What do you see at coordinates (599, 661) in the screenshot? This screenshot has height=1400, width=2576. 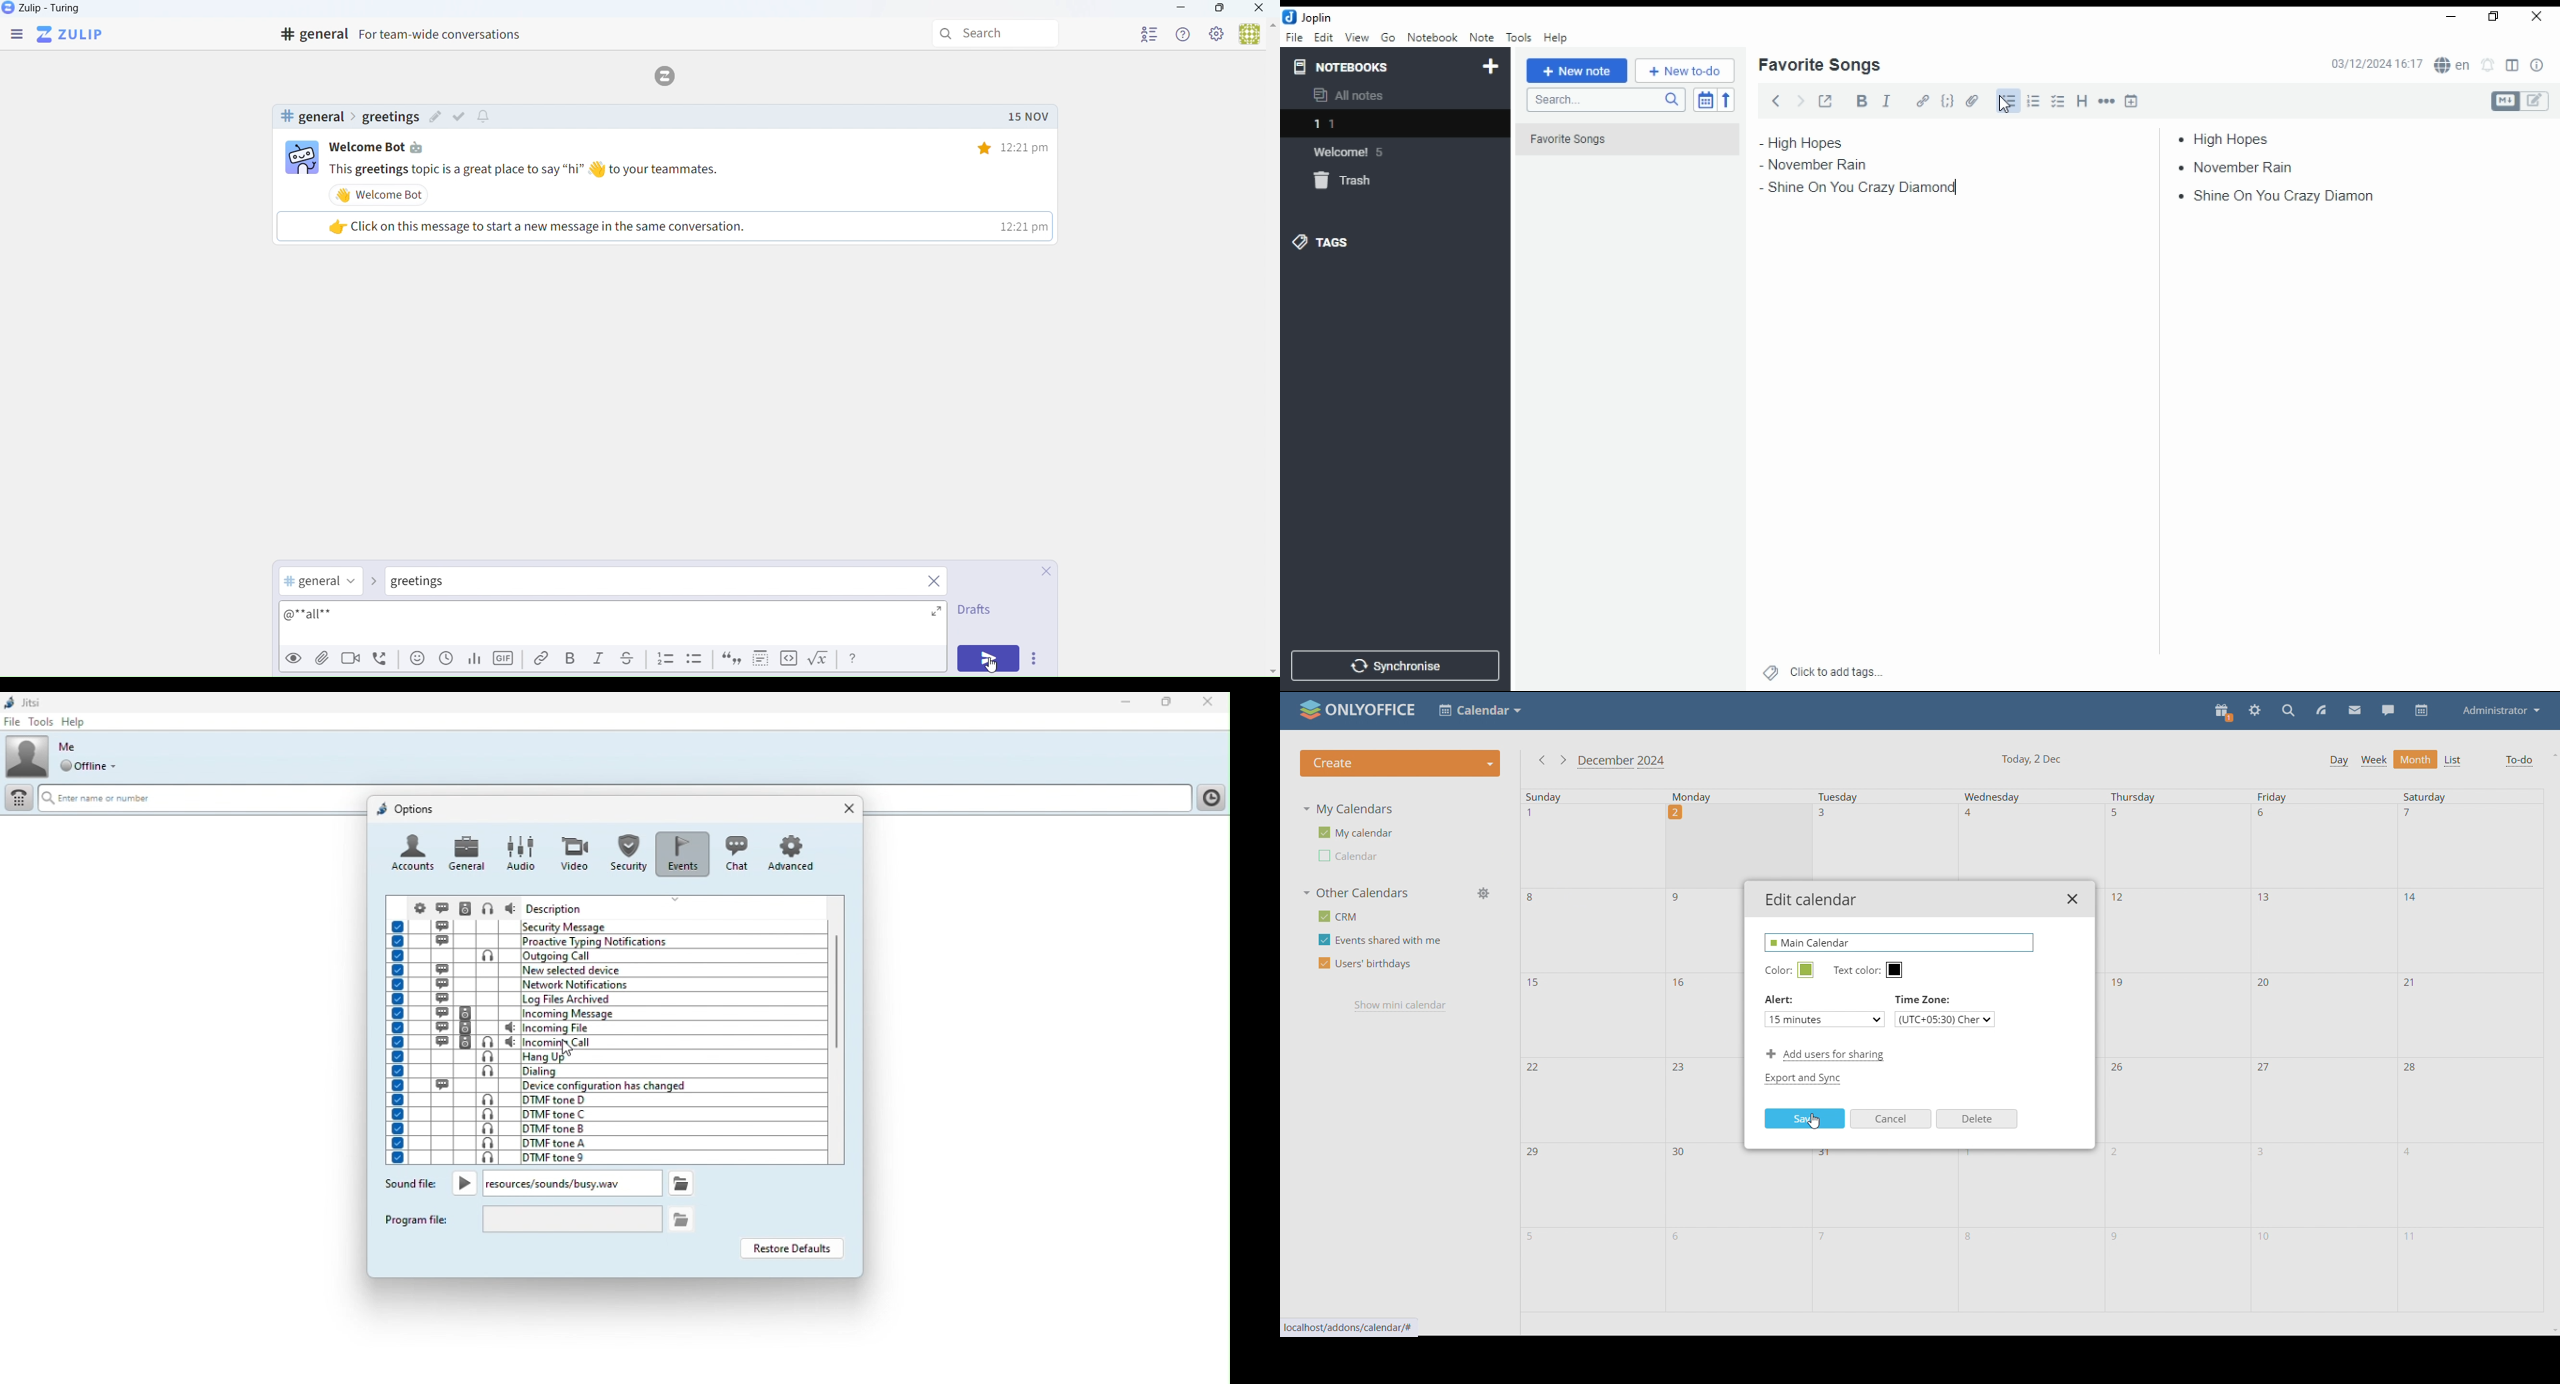 I see `Italic` at bounding box center [599, 661].